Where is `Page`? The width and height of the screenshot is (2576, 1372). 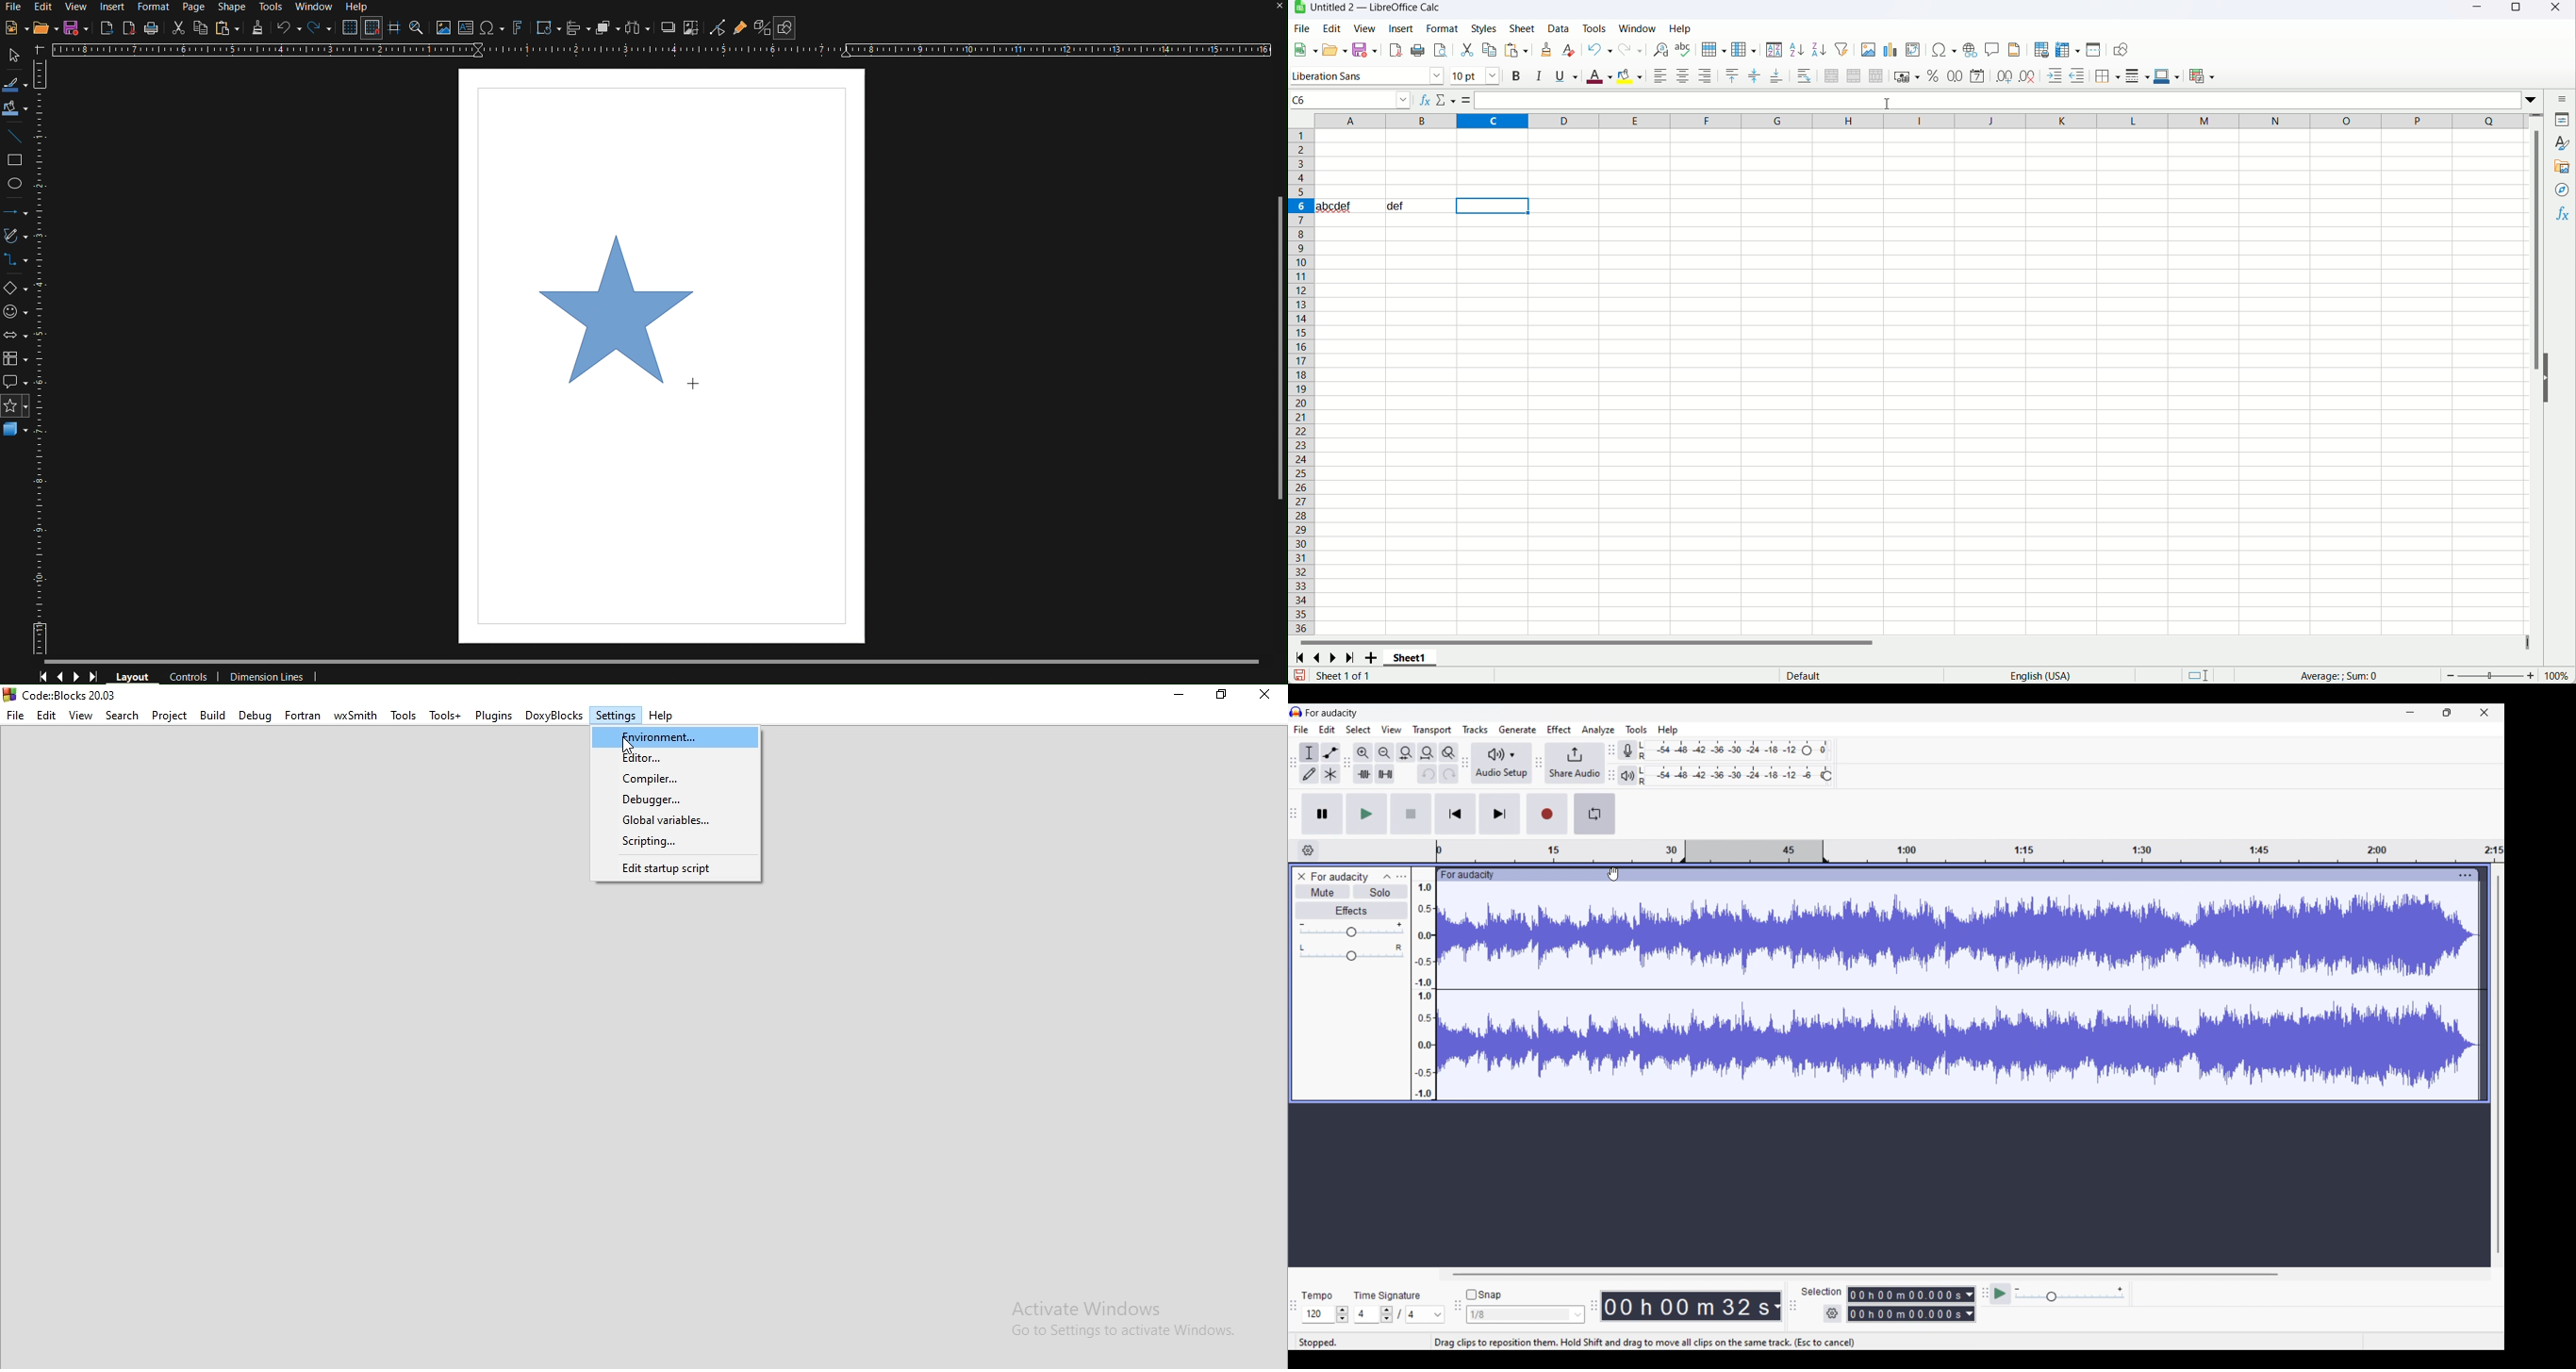
Page is located at coordinates (193, 6).